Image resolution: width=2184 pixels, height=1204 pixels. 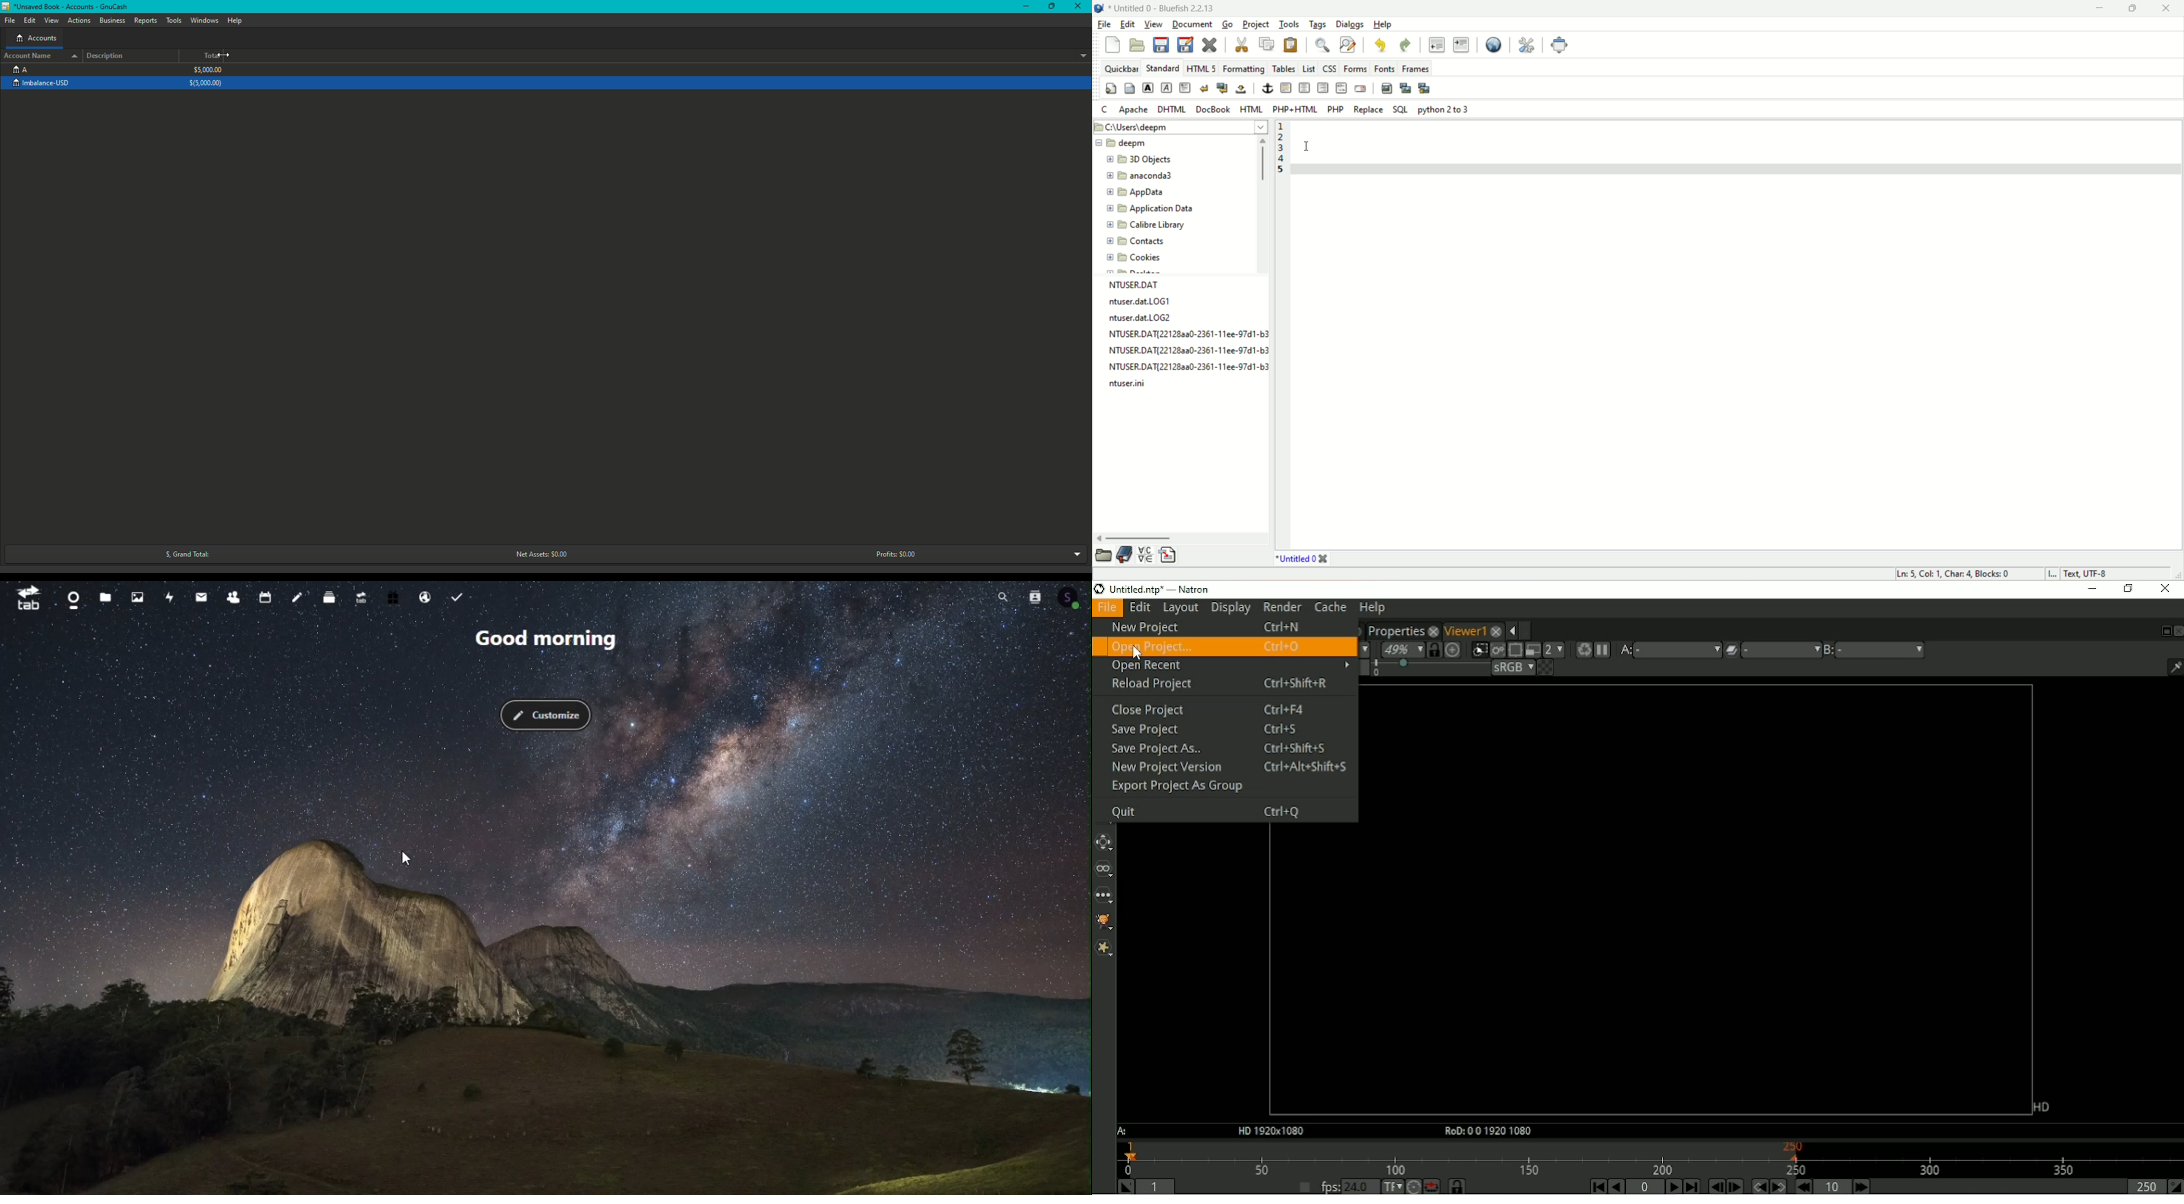 What do you see at coordinates (1330, 68) in the screenshot?
I see `CSS` at bounding box center [1330, 68].